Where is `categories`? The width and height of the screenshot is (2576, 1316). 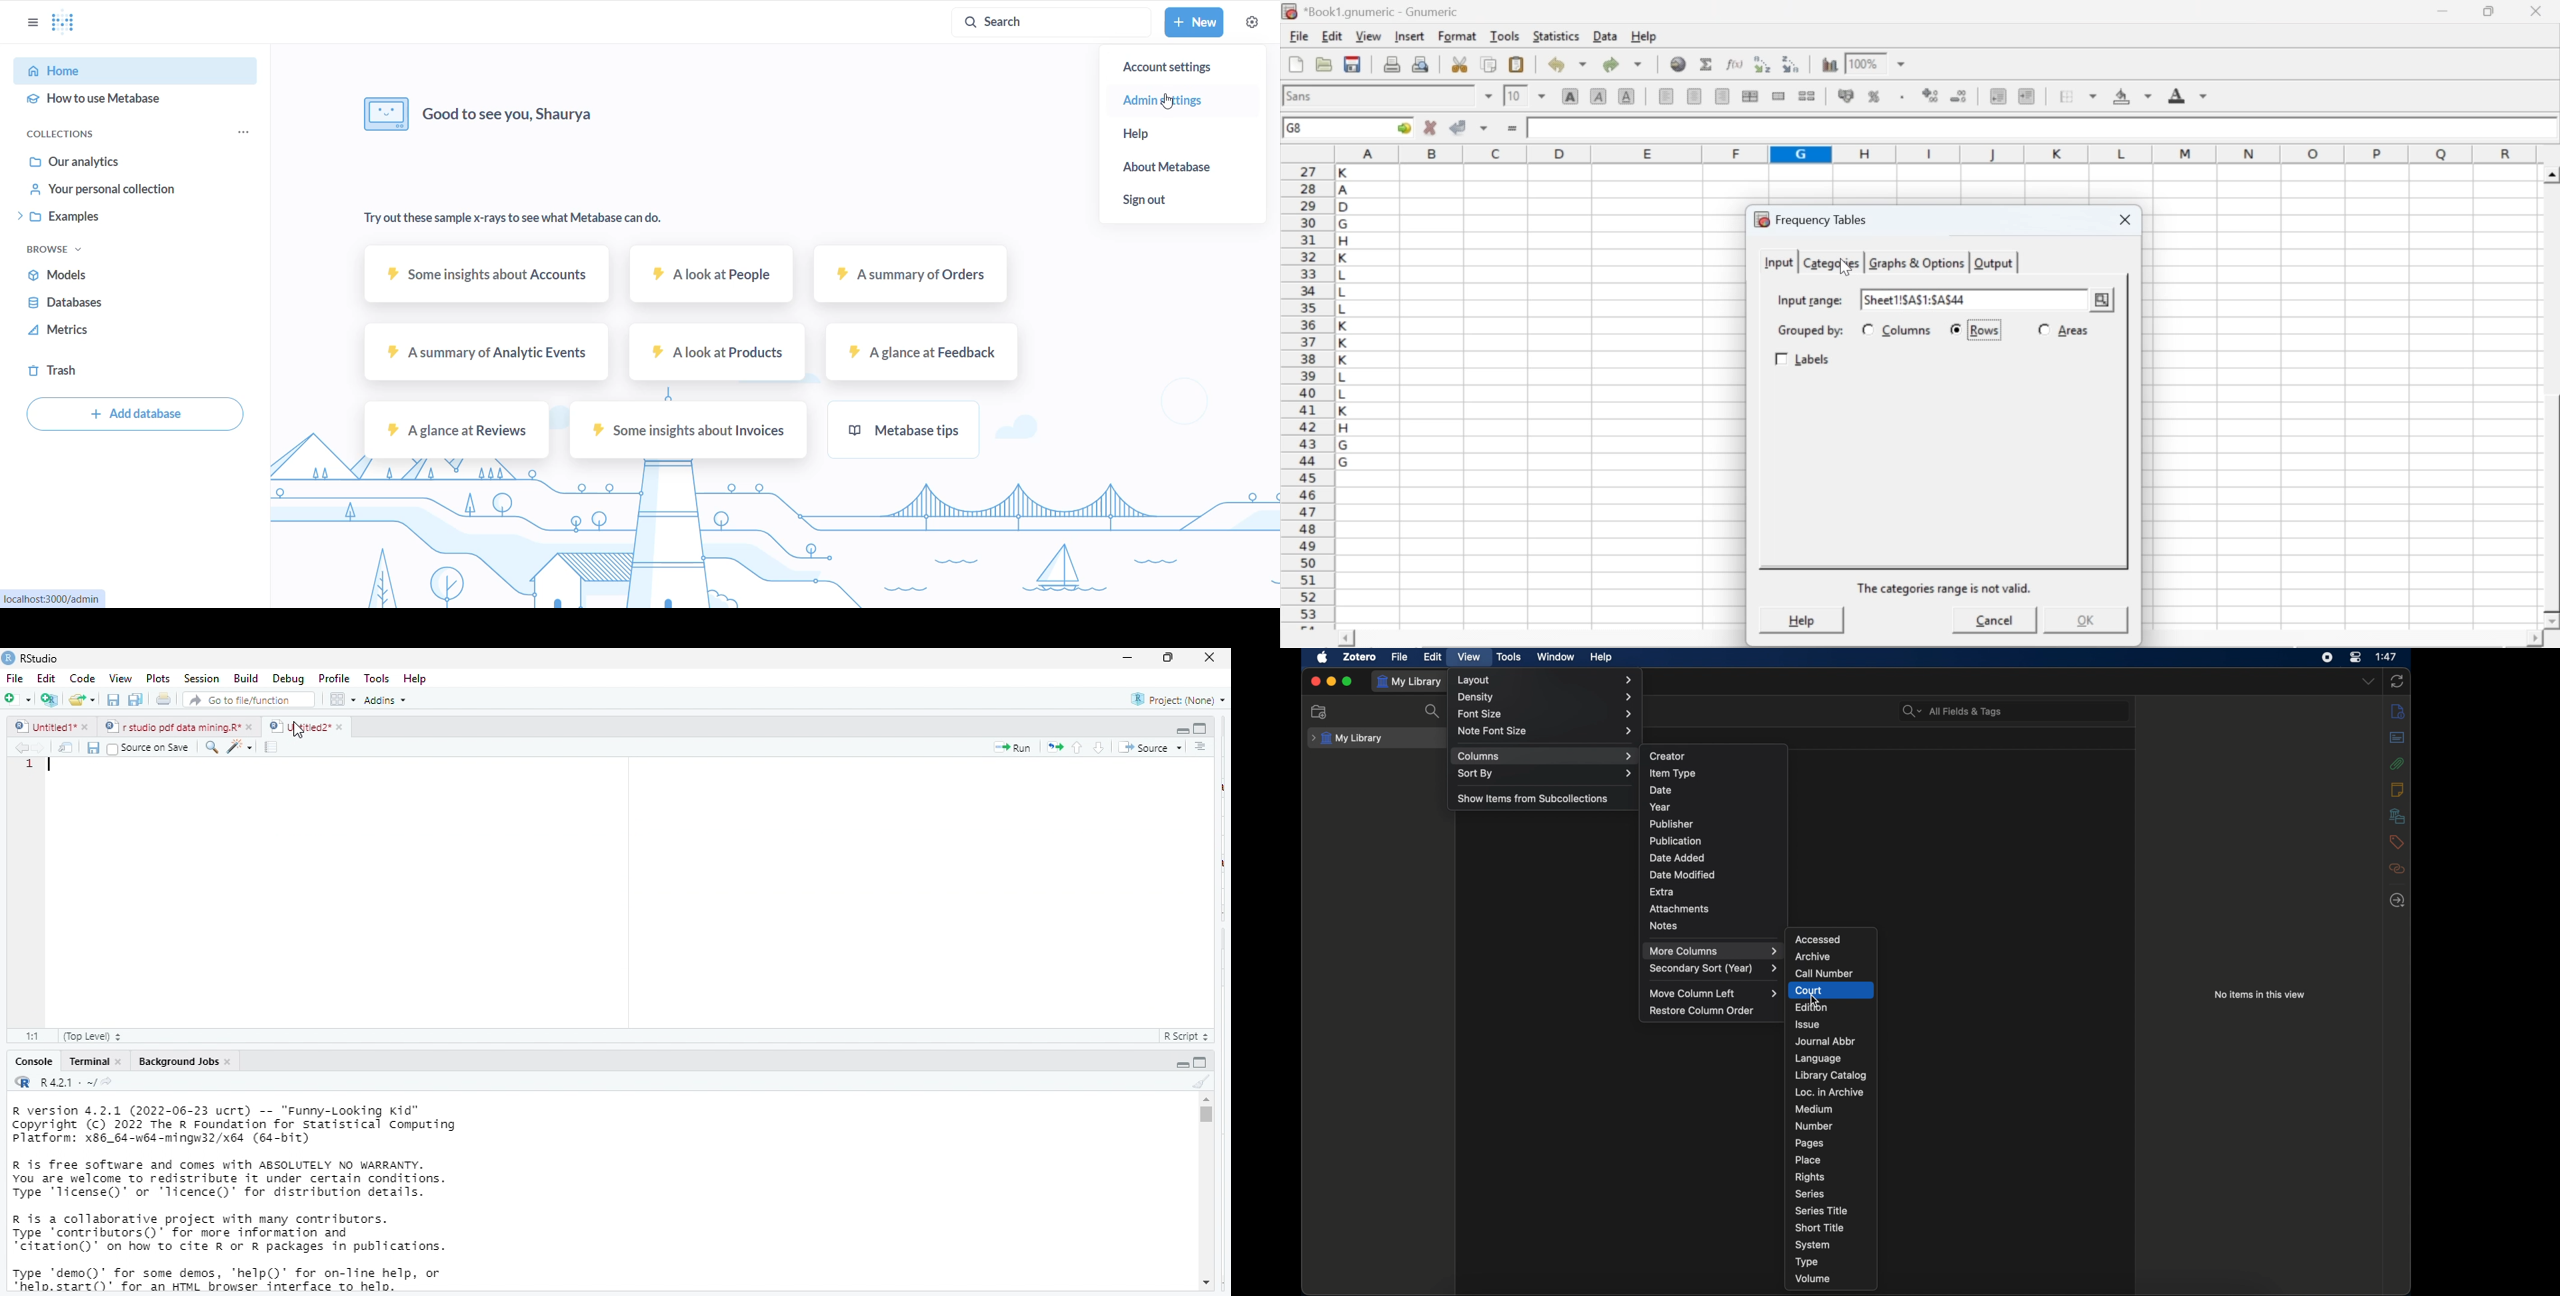 categories is located at coordinates (1830, 263).